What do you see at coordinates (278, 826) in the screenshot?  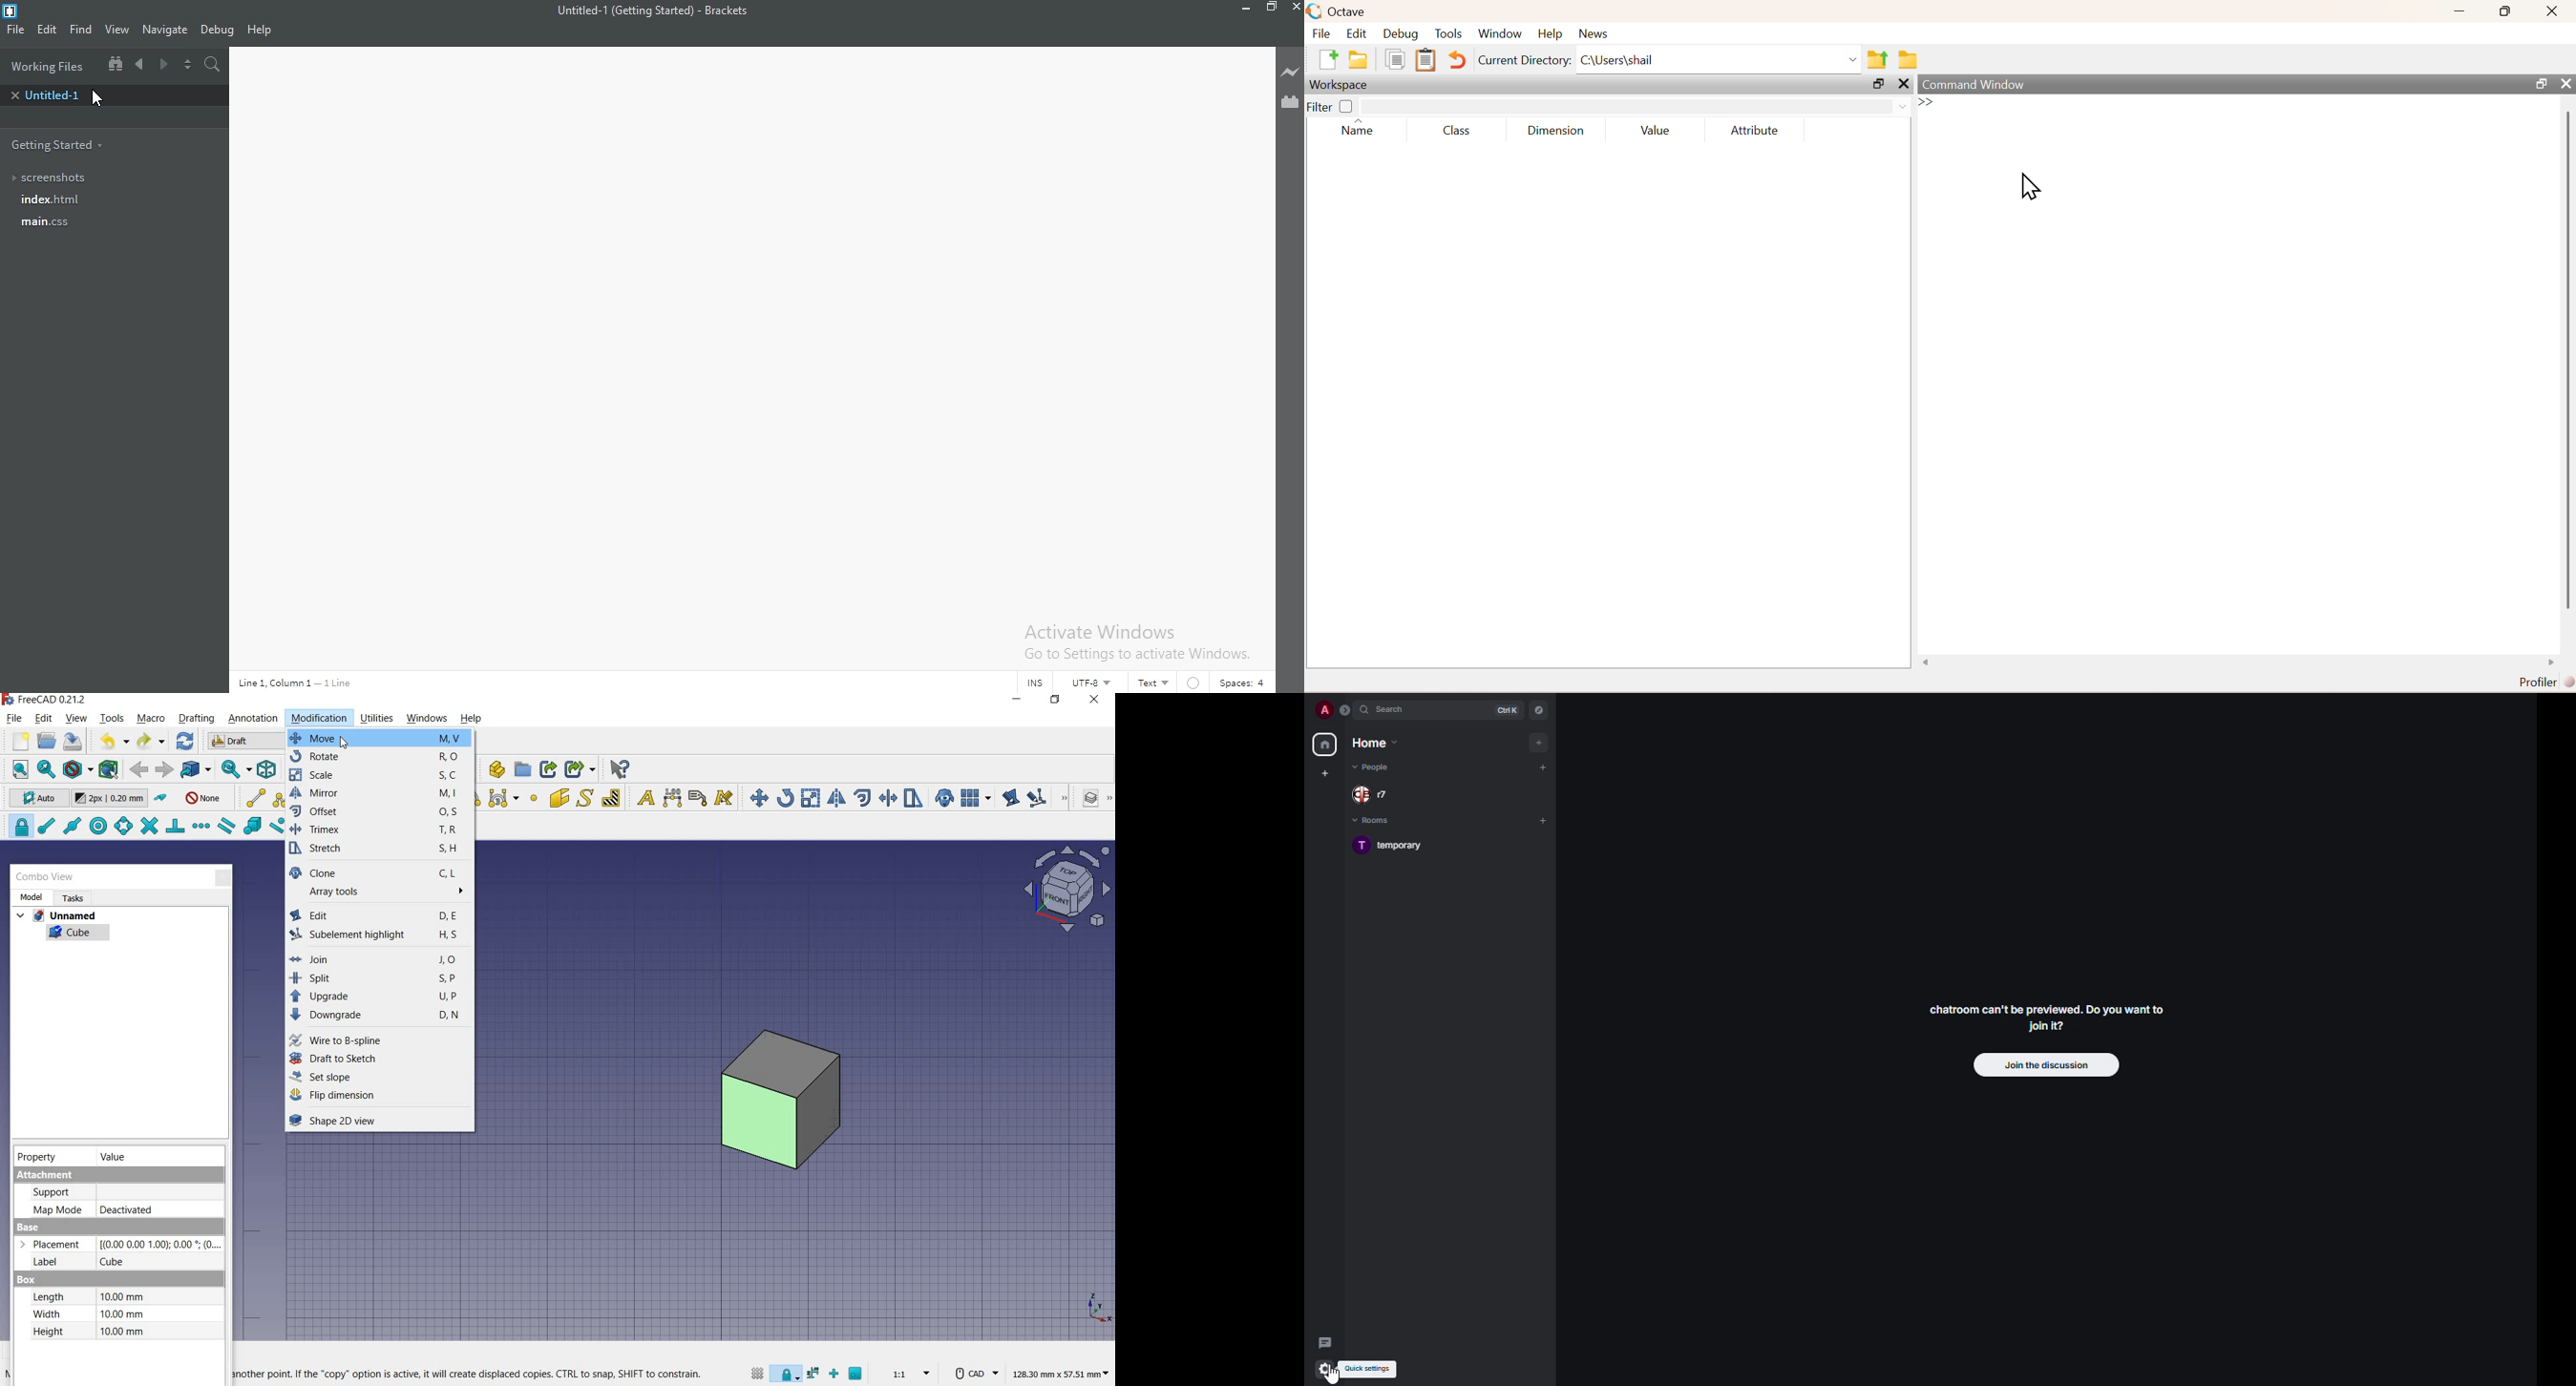 I see `snap near` at bounding box center [278, 826].